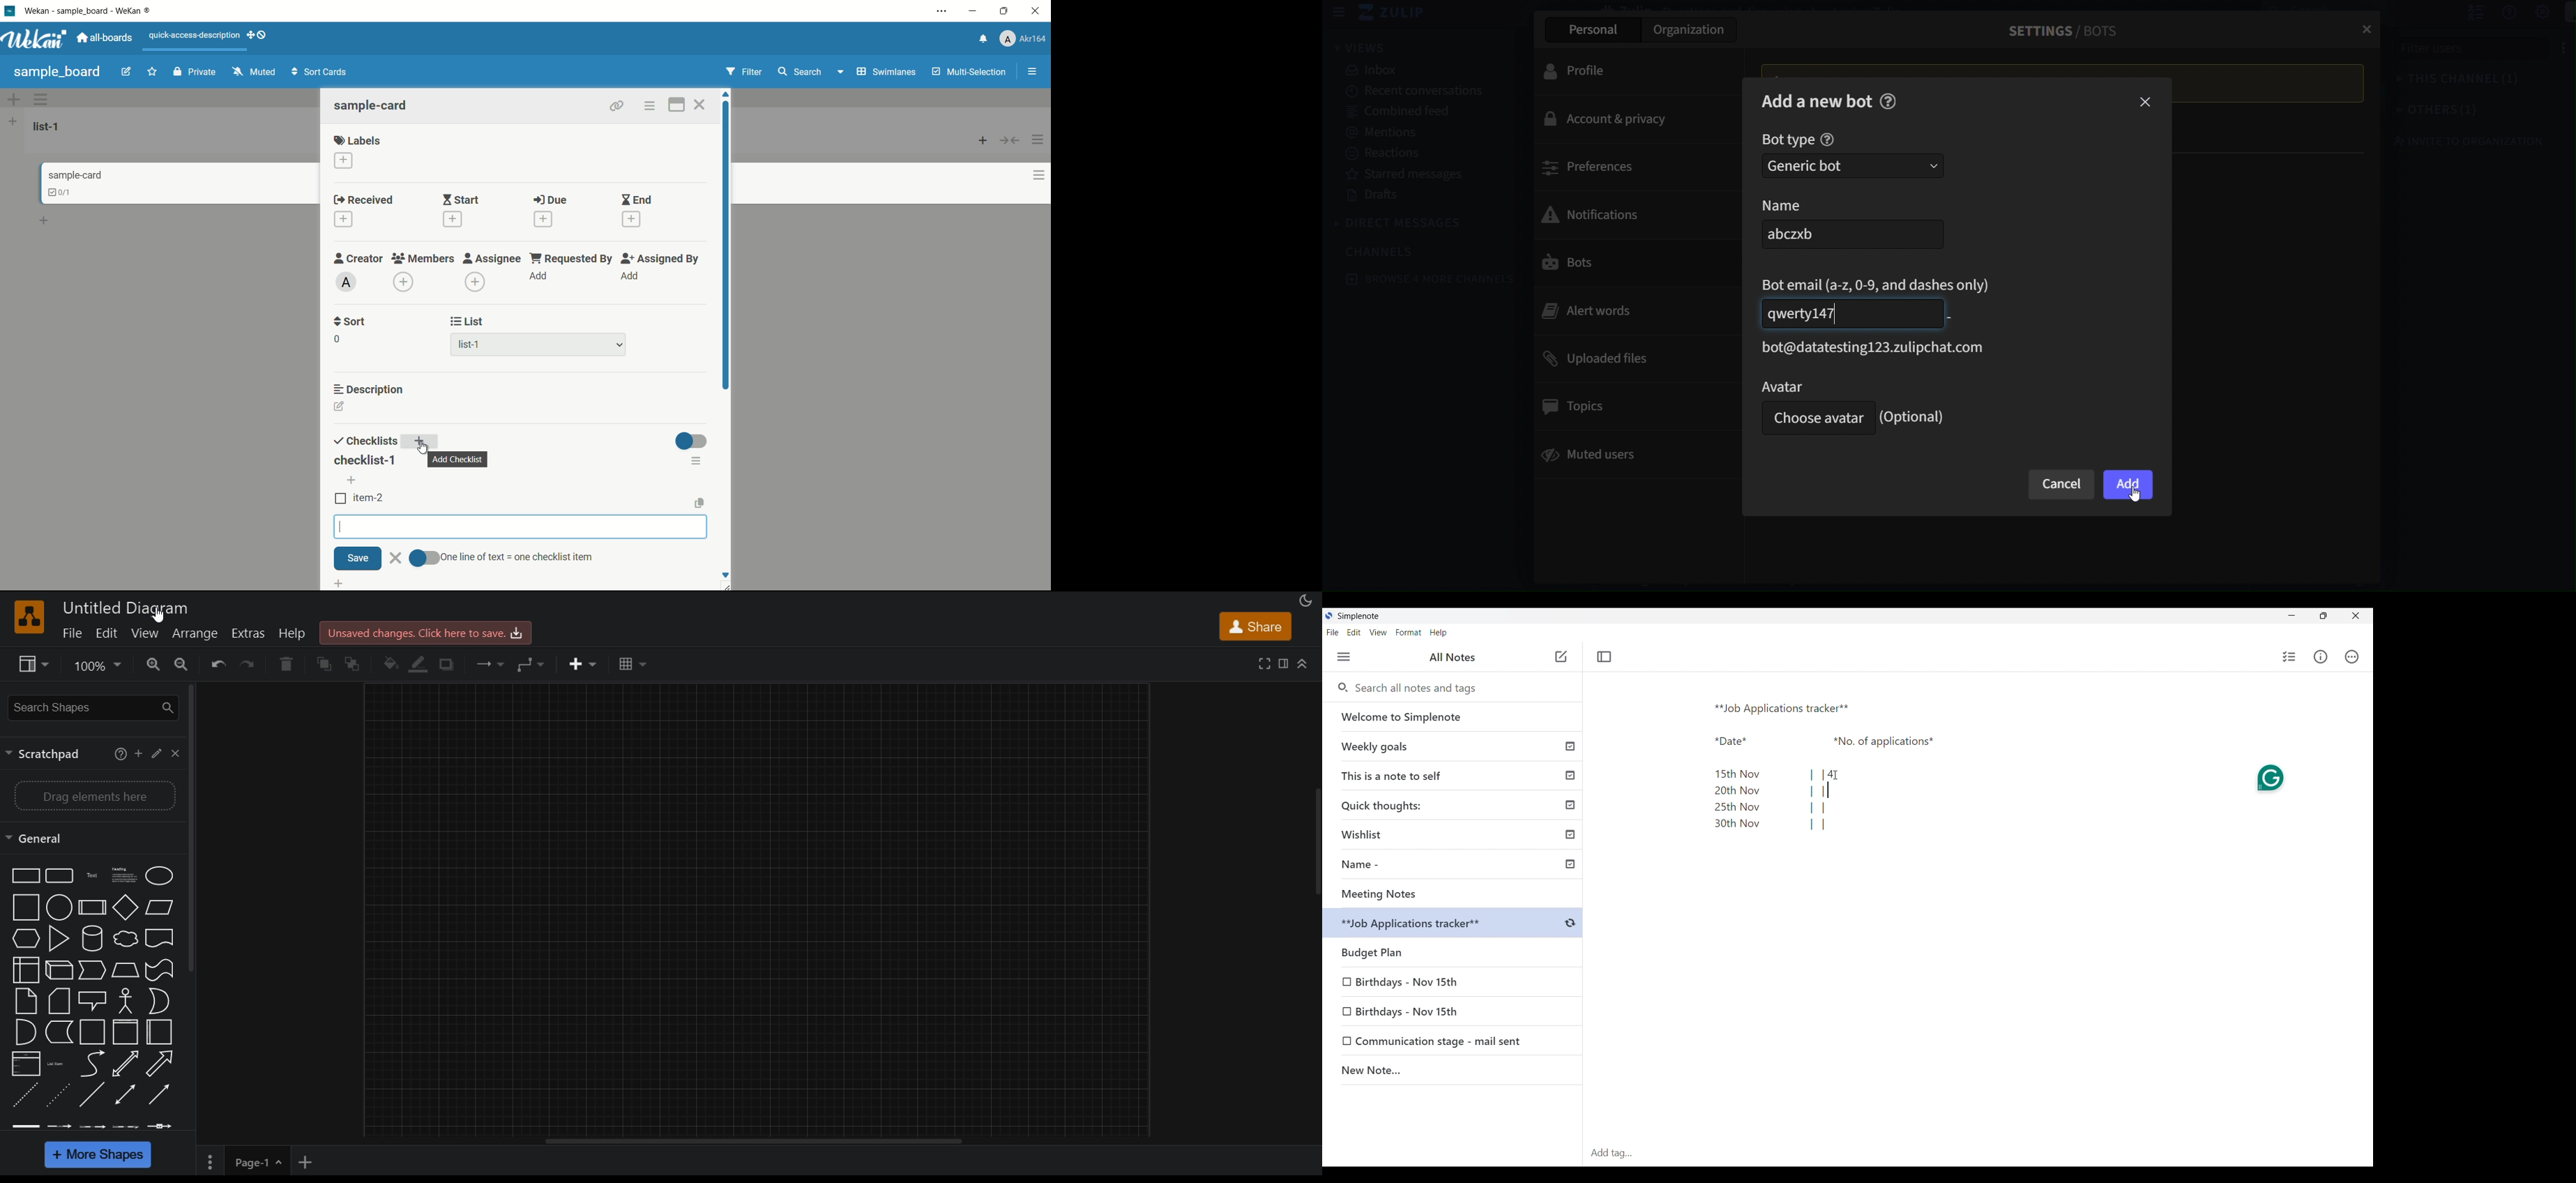 This screenshot has height=1204, width=2576. Describe the element at coordinates (1828, 140) in the screenshot. I see `help` at that location.